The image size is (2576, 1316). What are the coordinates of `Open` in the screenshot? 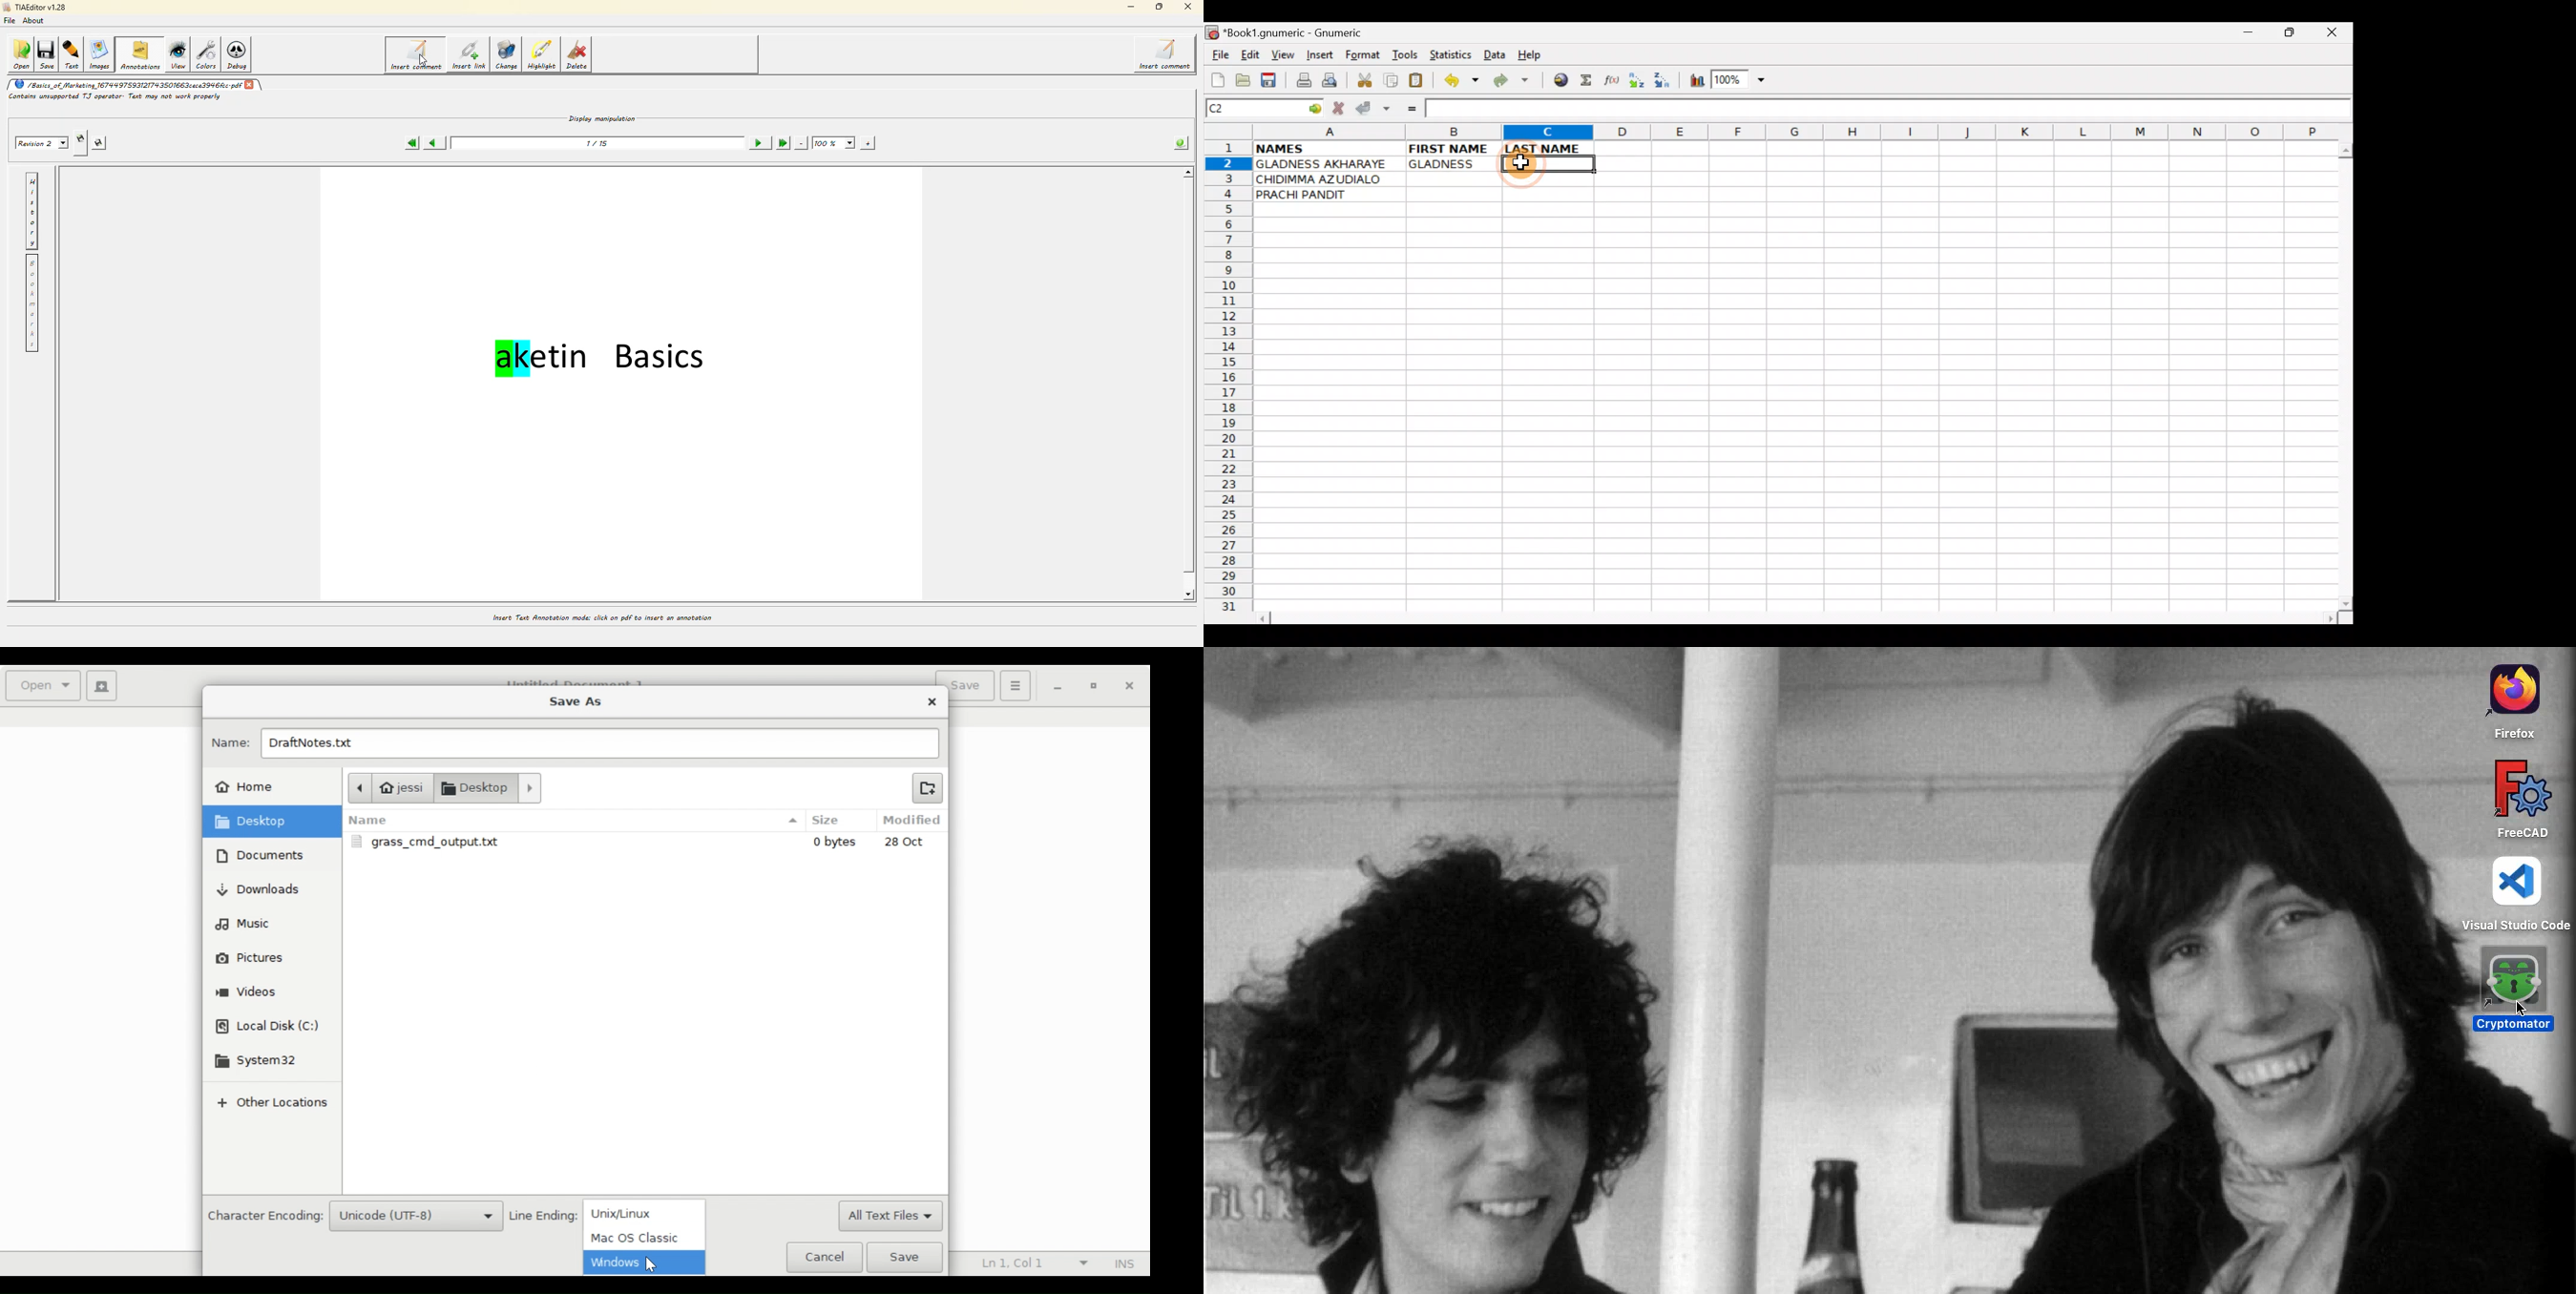 It's located at (44, 686).